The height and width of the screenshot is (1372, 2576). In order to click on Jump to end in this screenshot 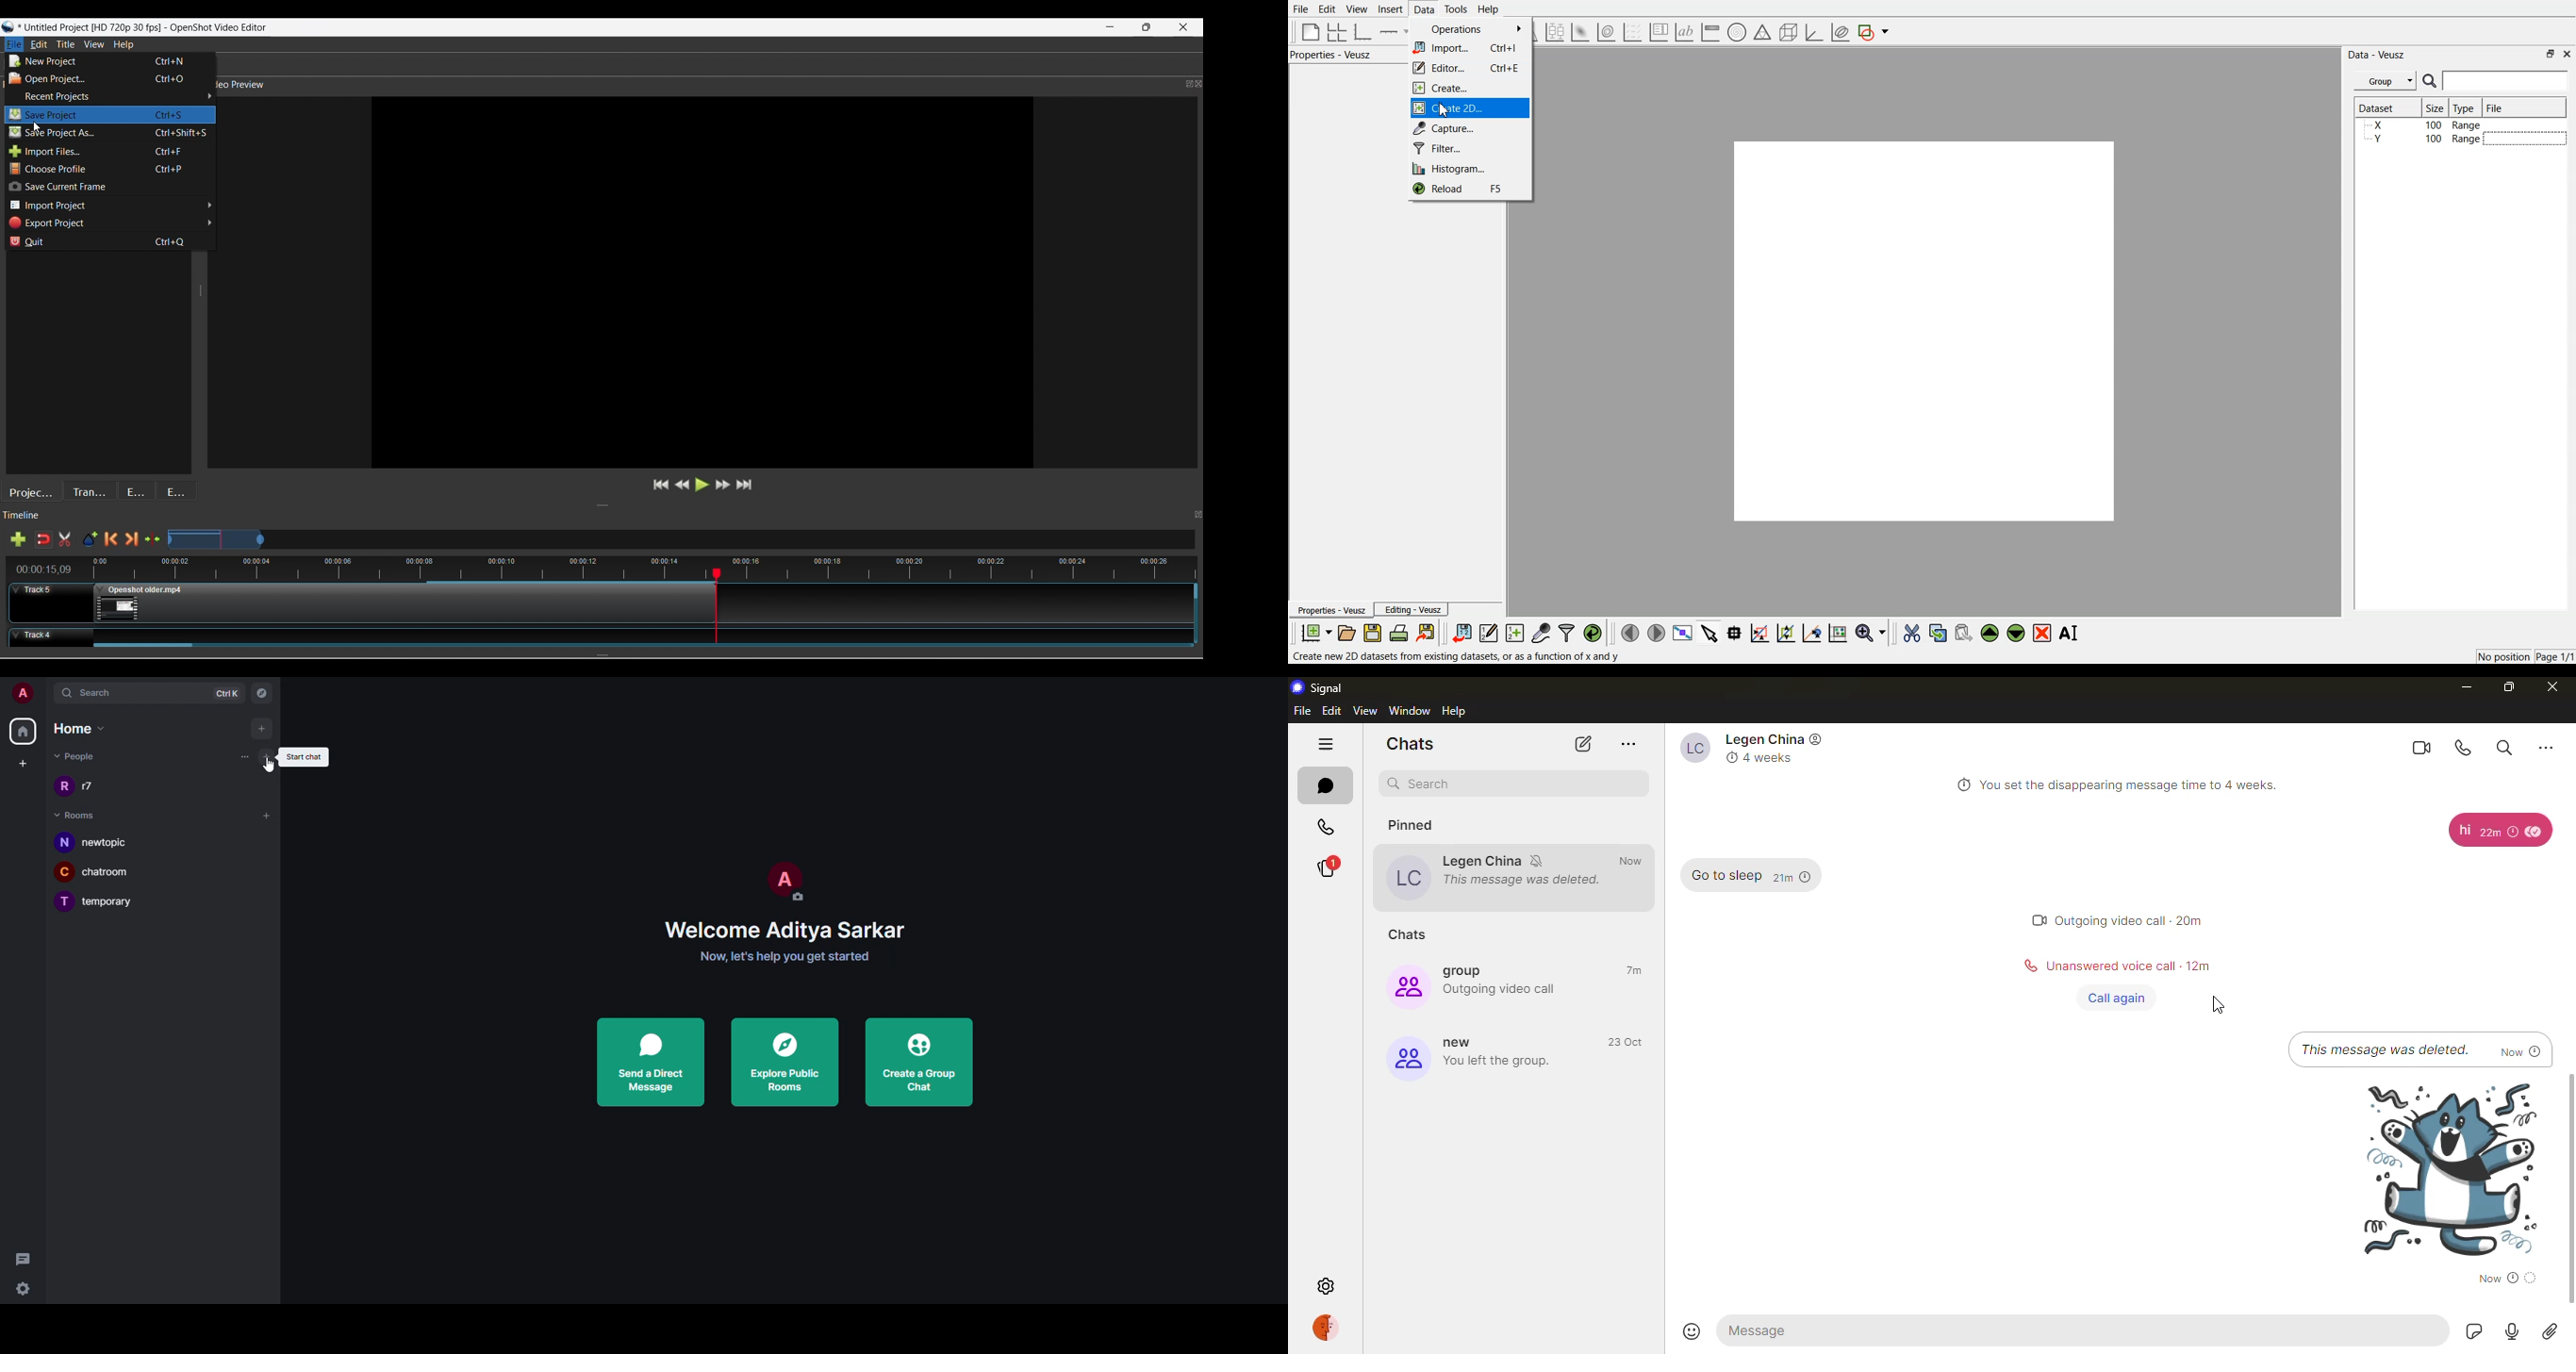, I will do `click(744, 485)`.